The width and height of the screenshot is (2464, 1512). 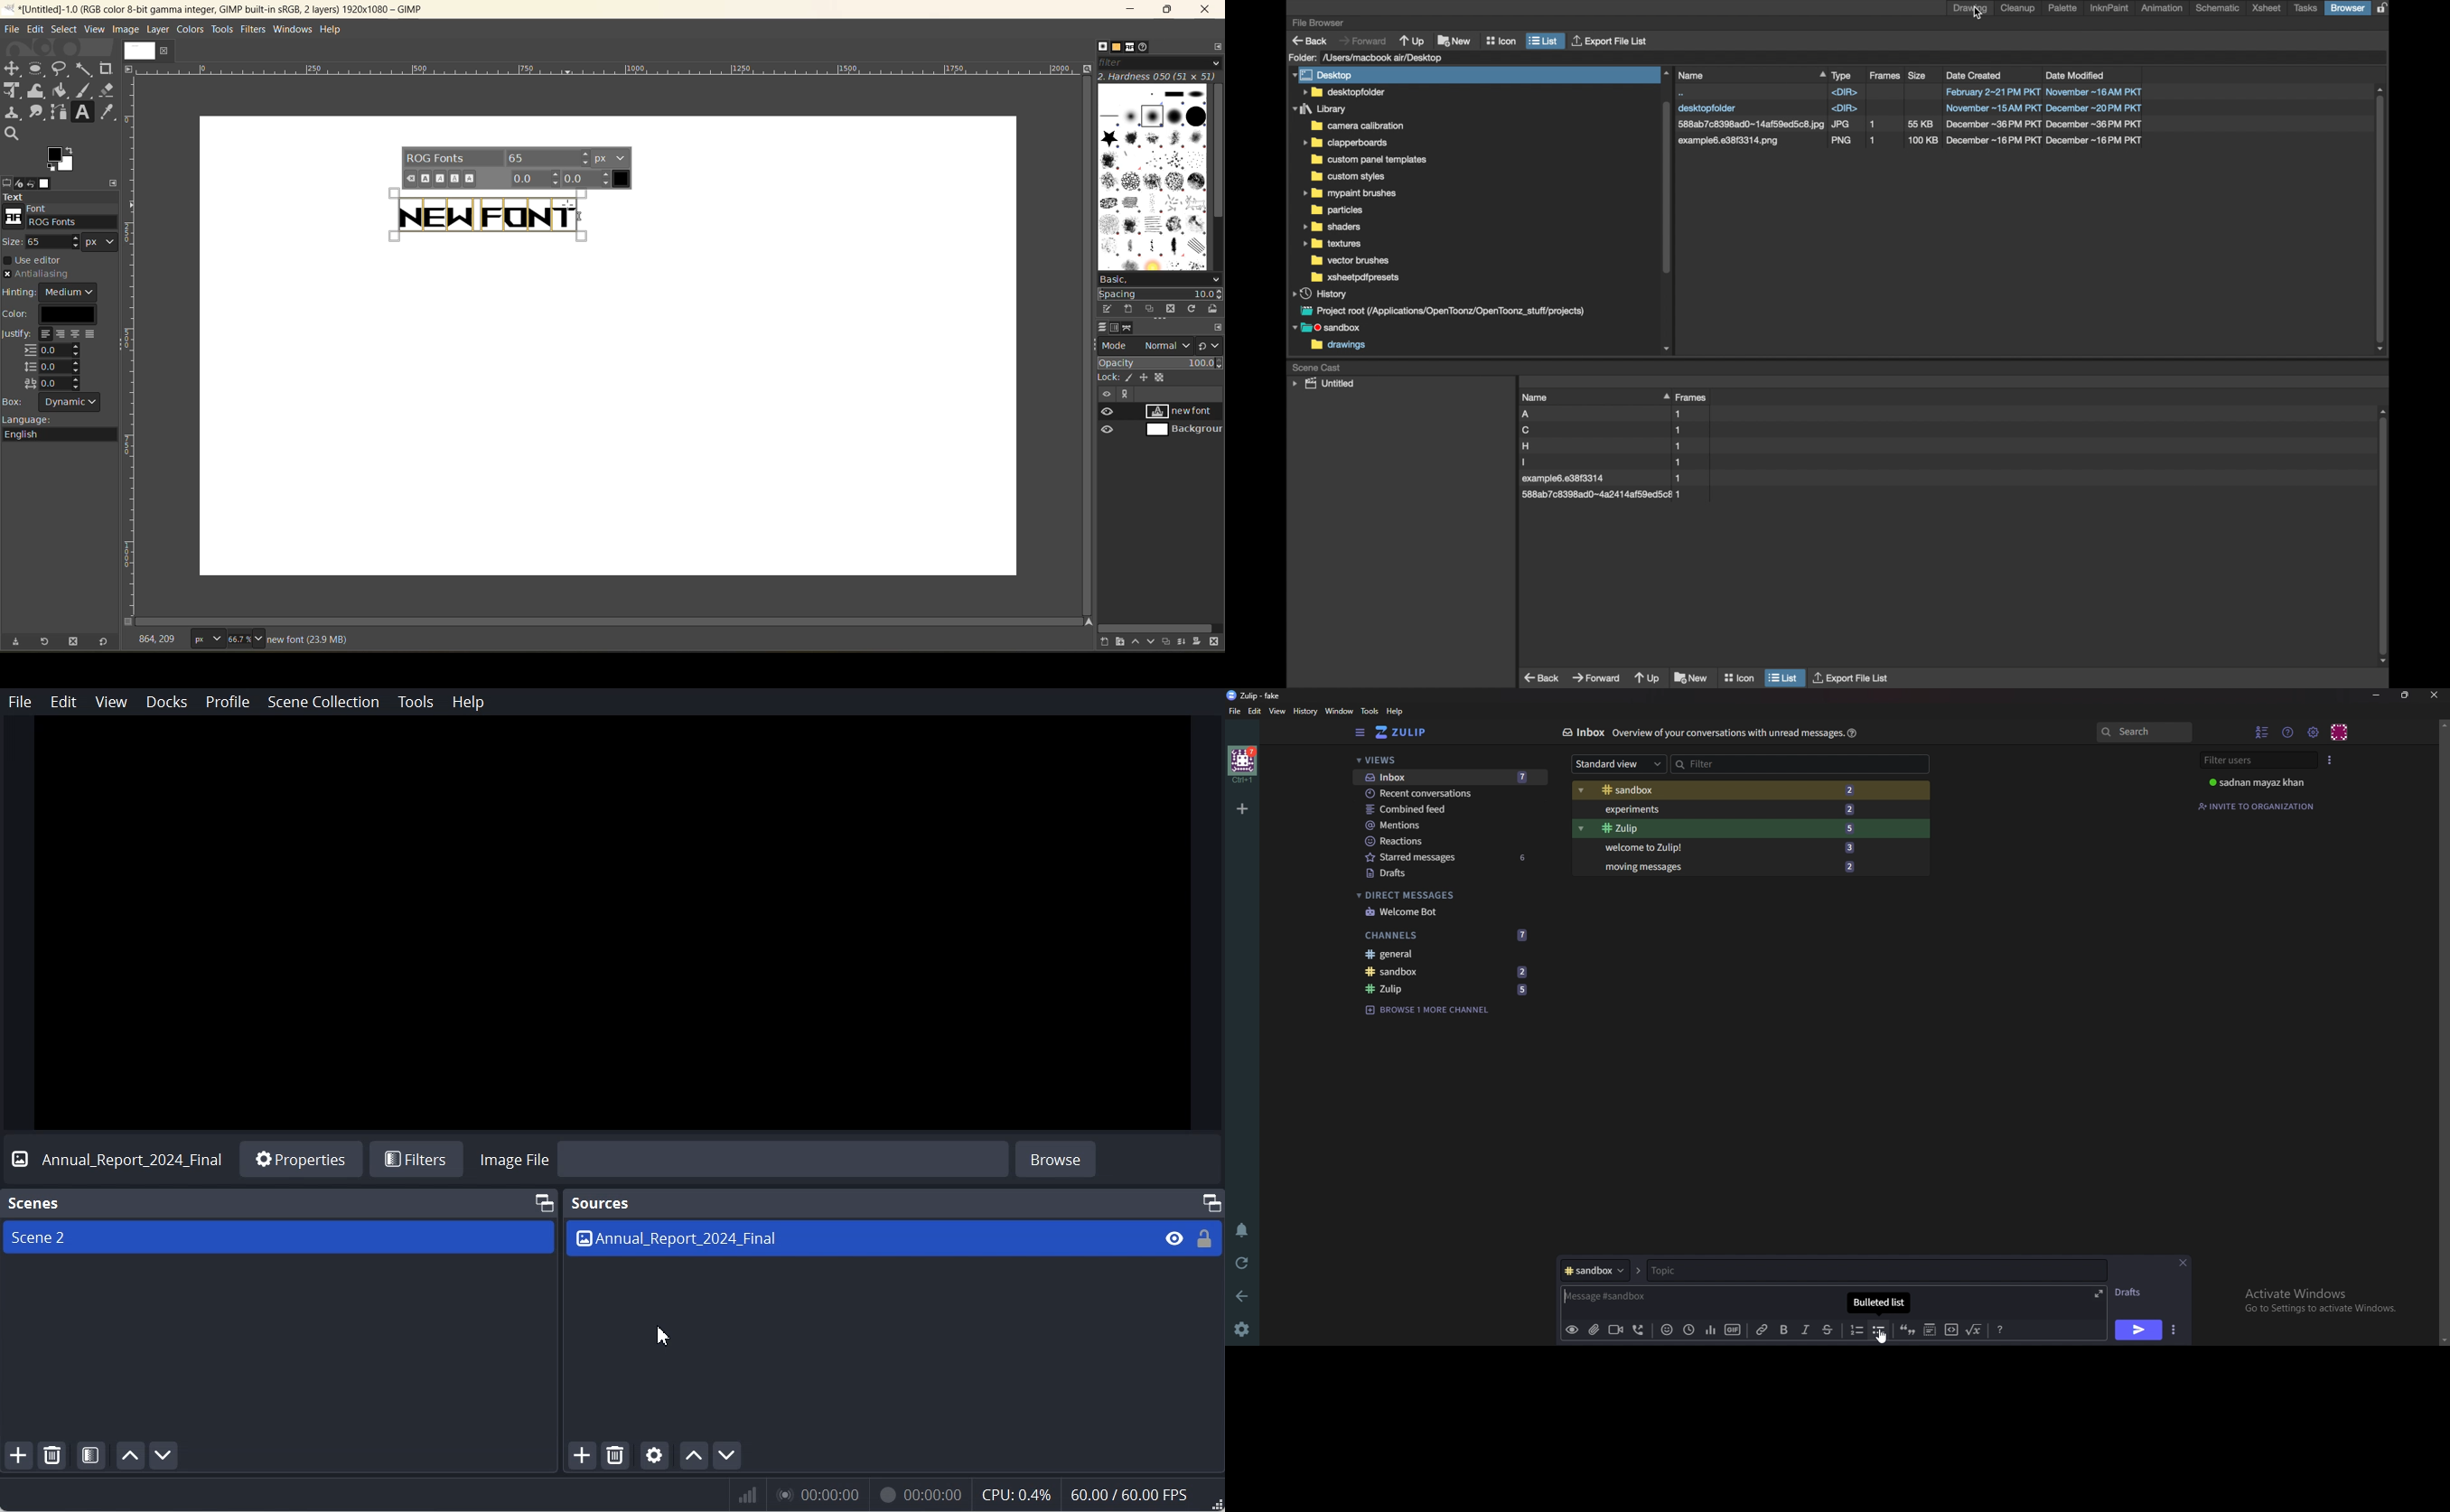 What do you see at coordinates (1615, 1329) in the screenshot?
I see `Video call` at bounding box center [1615, 1329].